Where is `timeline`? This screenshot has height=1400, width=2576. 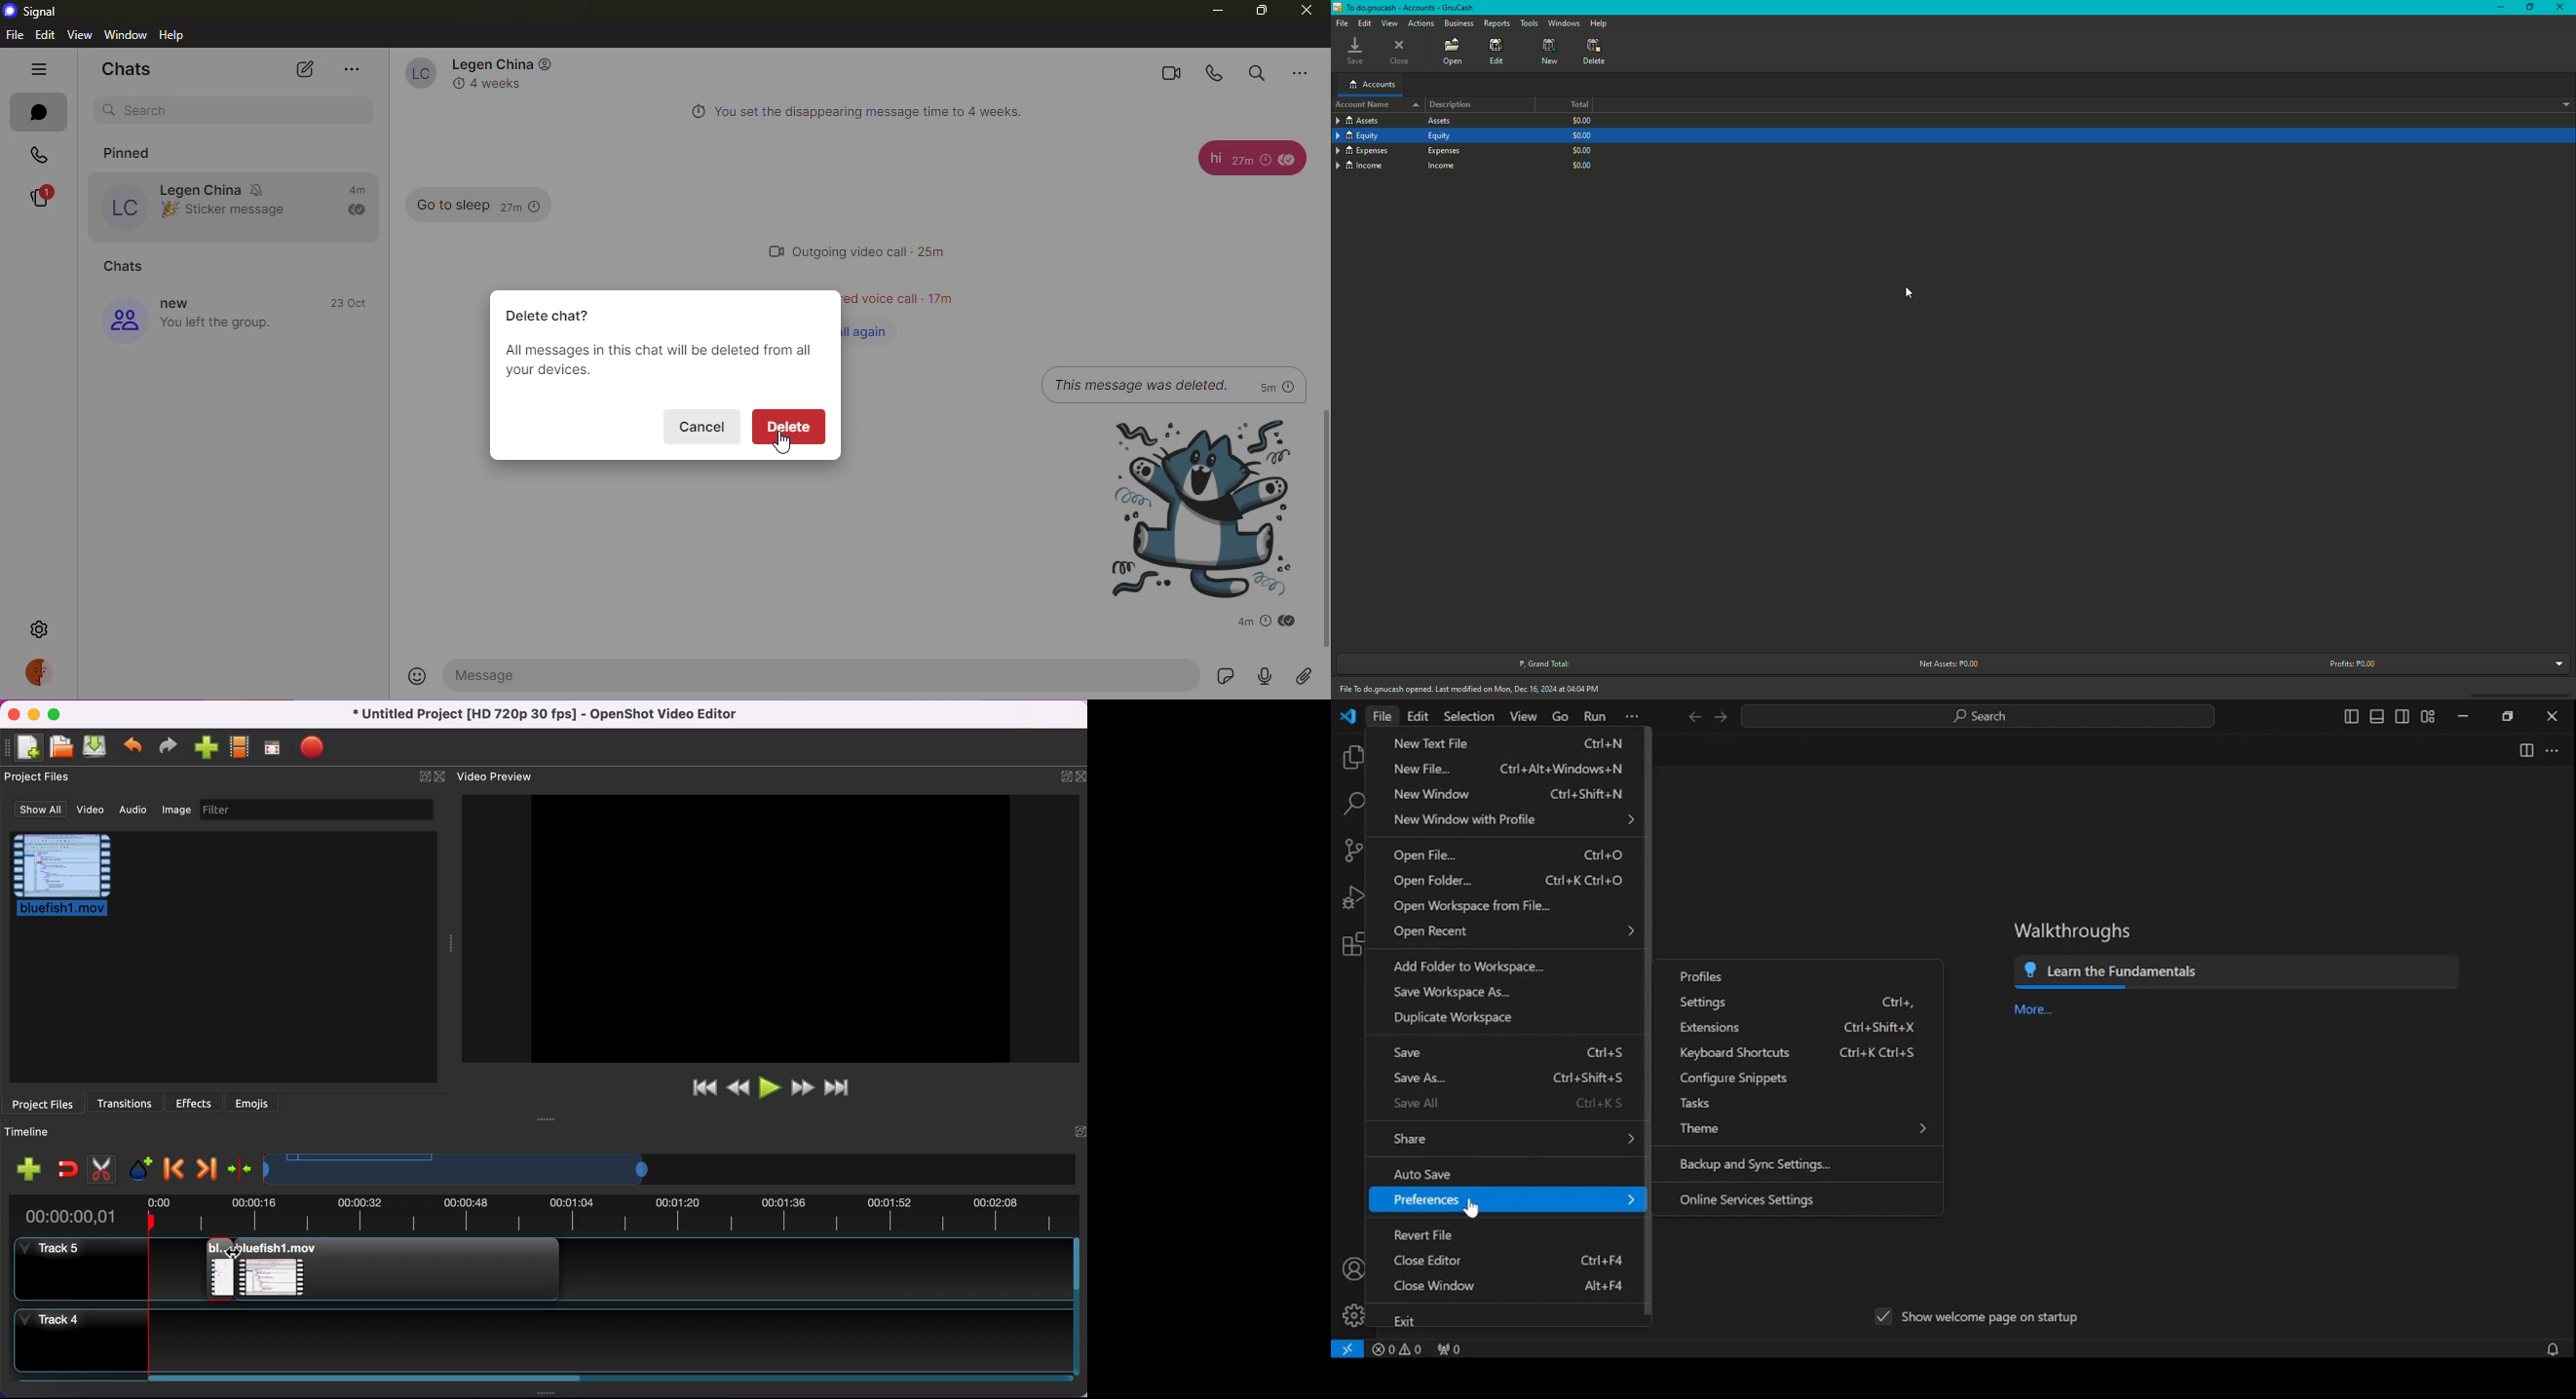
timeline is located at coordinates (469, 1170).